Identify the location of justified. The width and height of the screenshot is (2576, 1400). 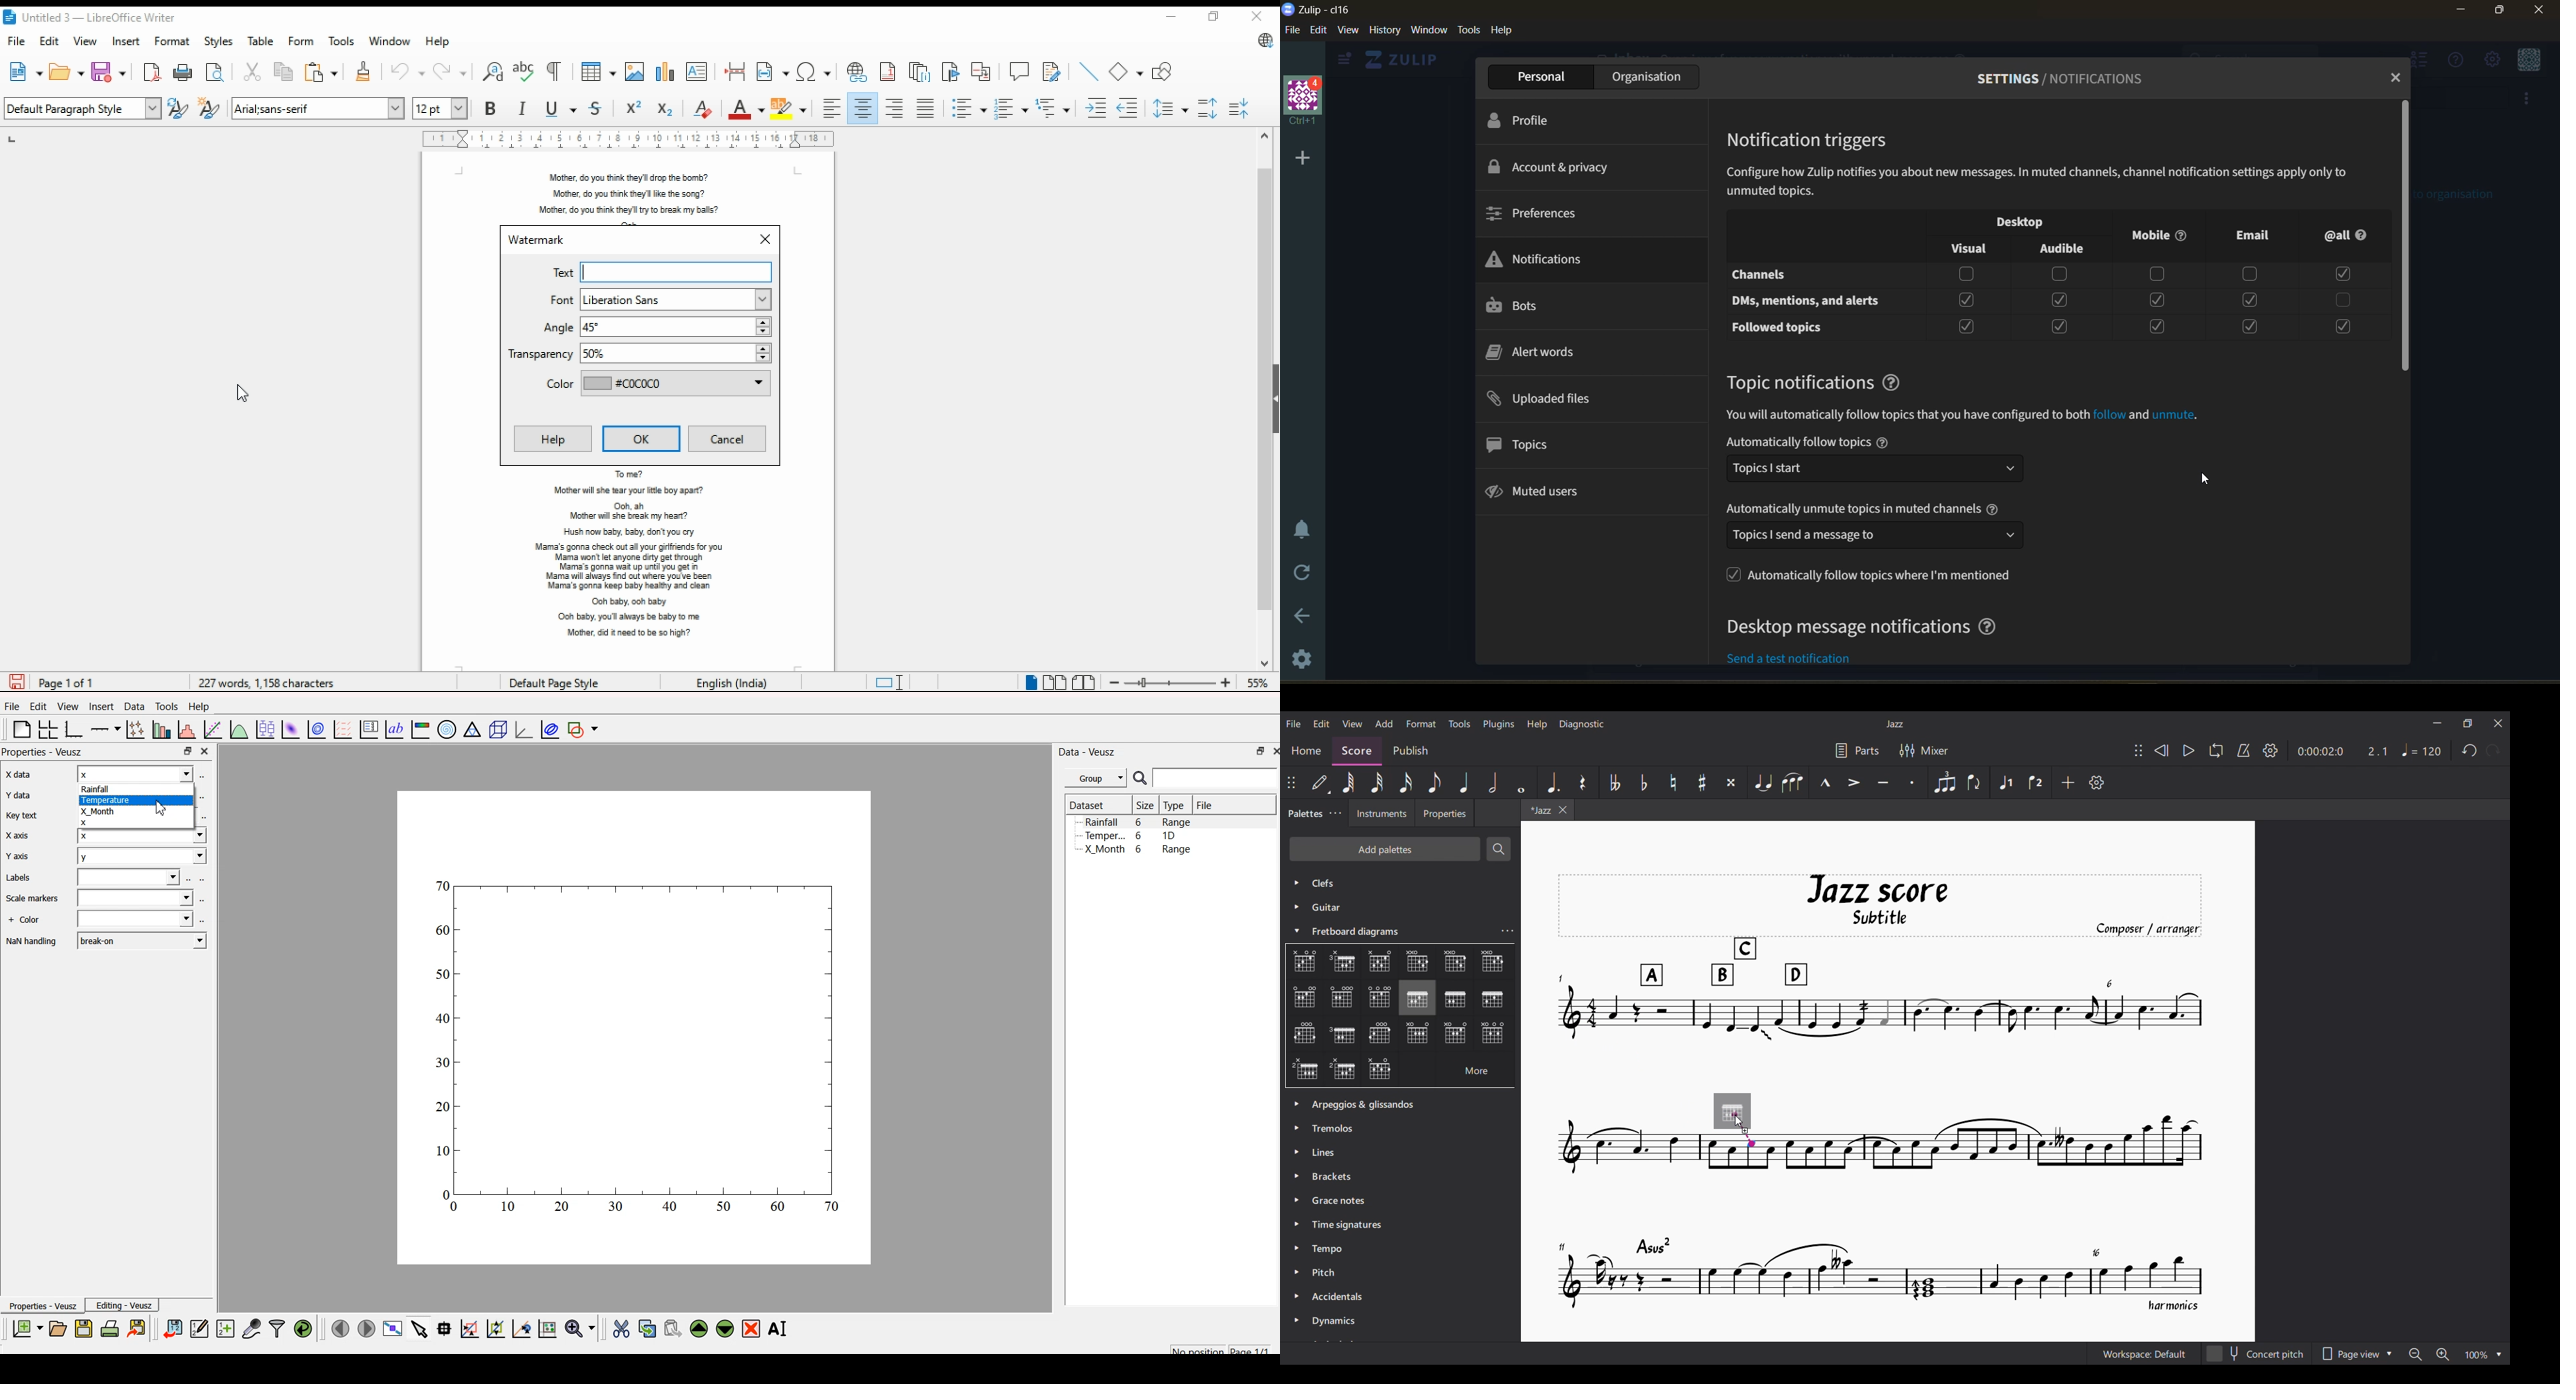
(927, 108).